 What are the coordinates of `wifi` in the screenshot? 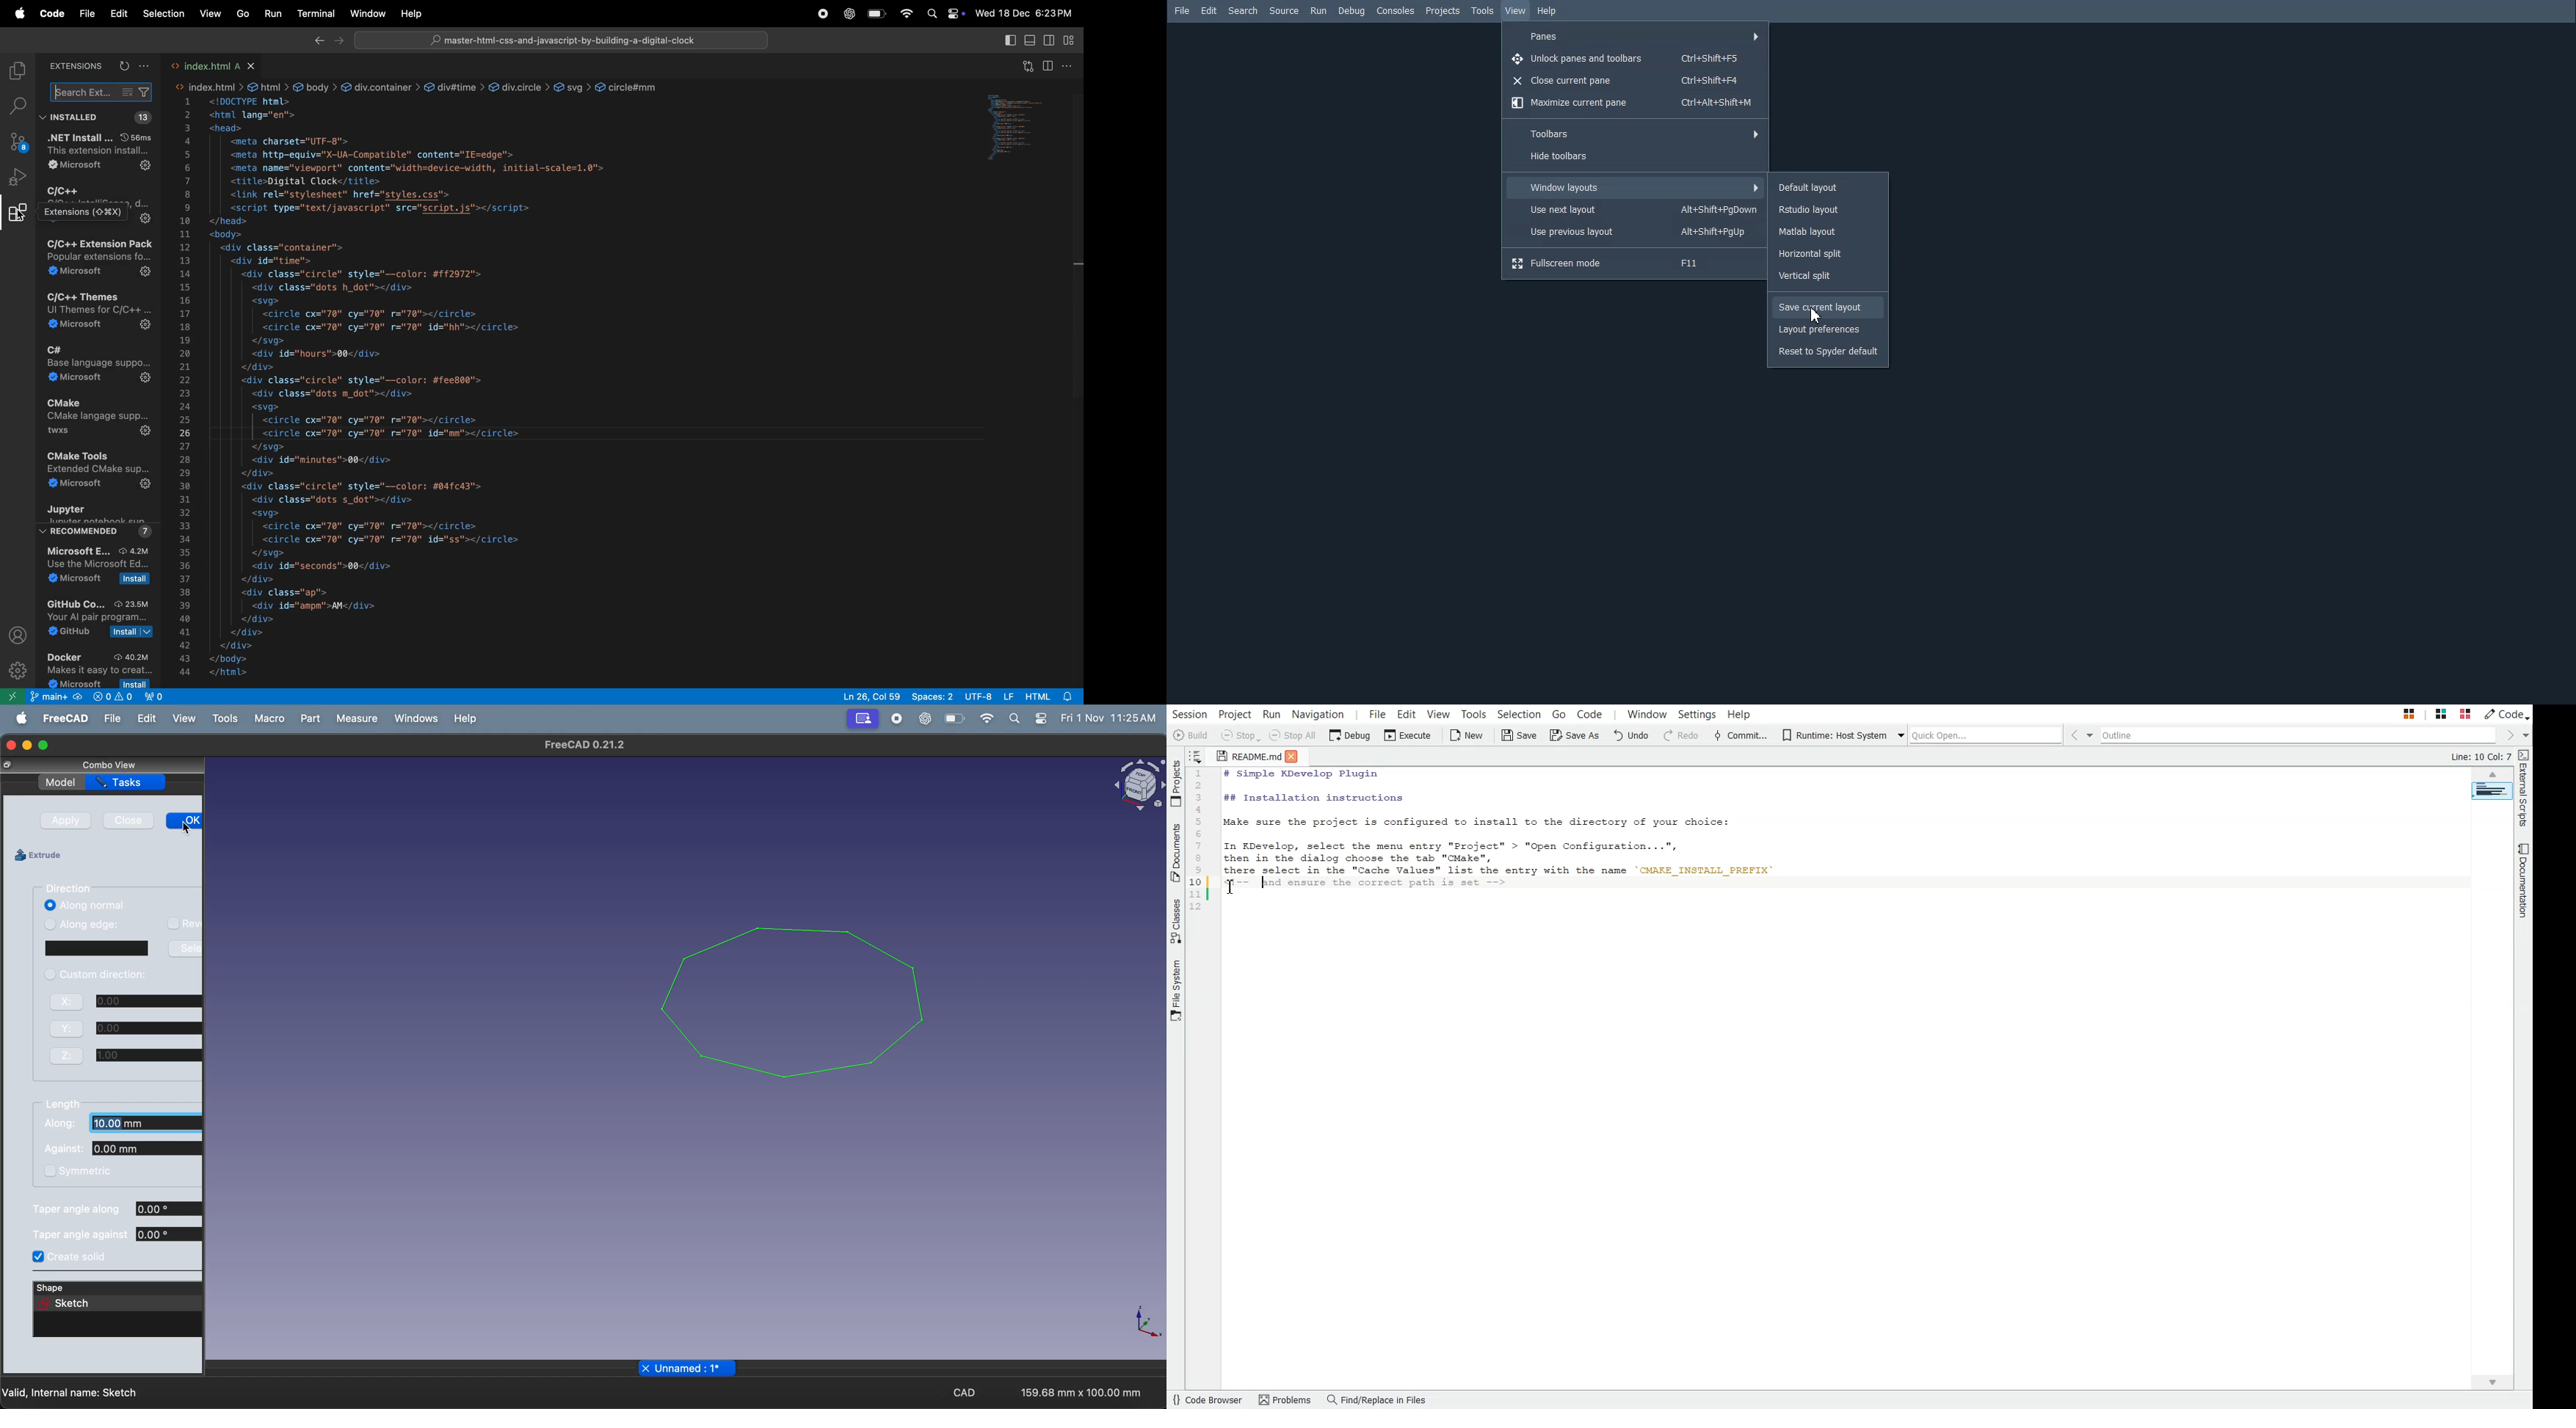 It's located at (906, 14).